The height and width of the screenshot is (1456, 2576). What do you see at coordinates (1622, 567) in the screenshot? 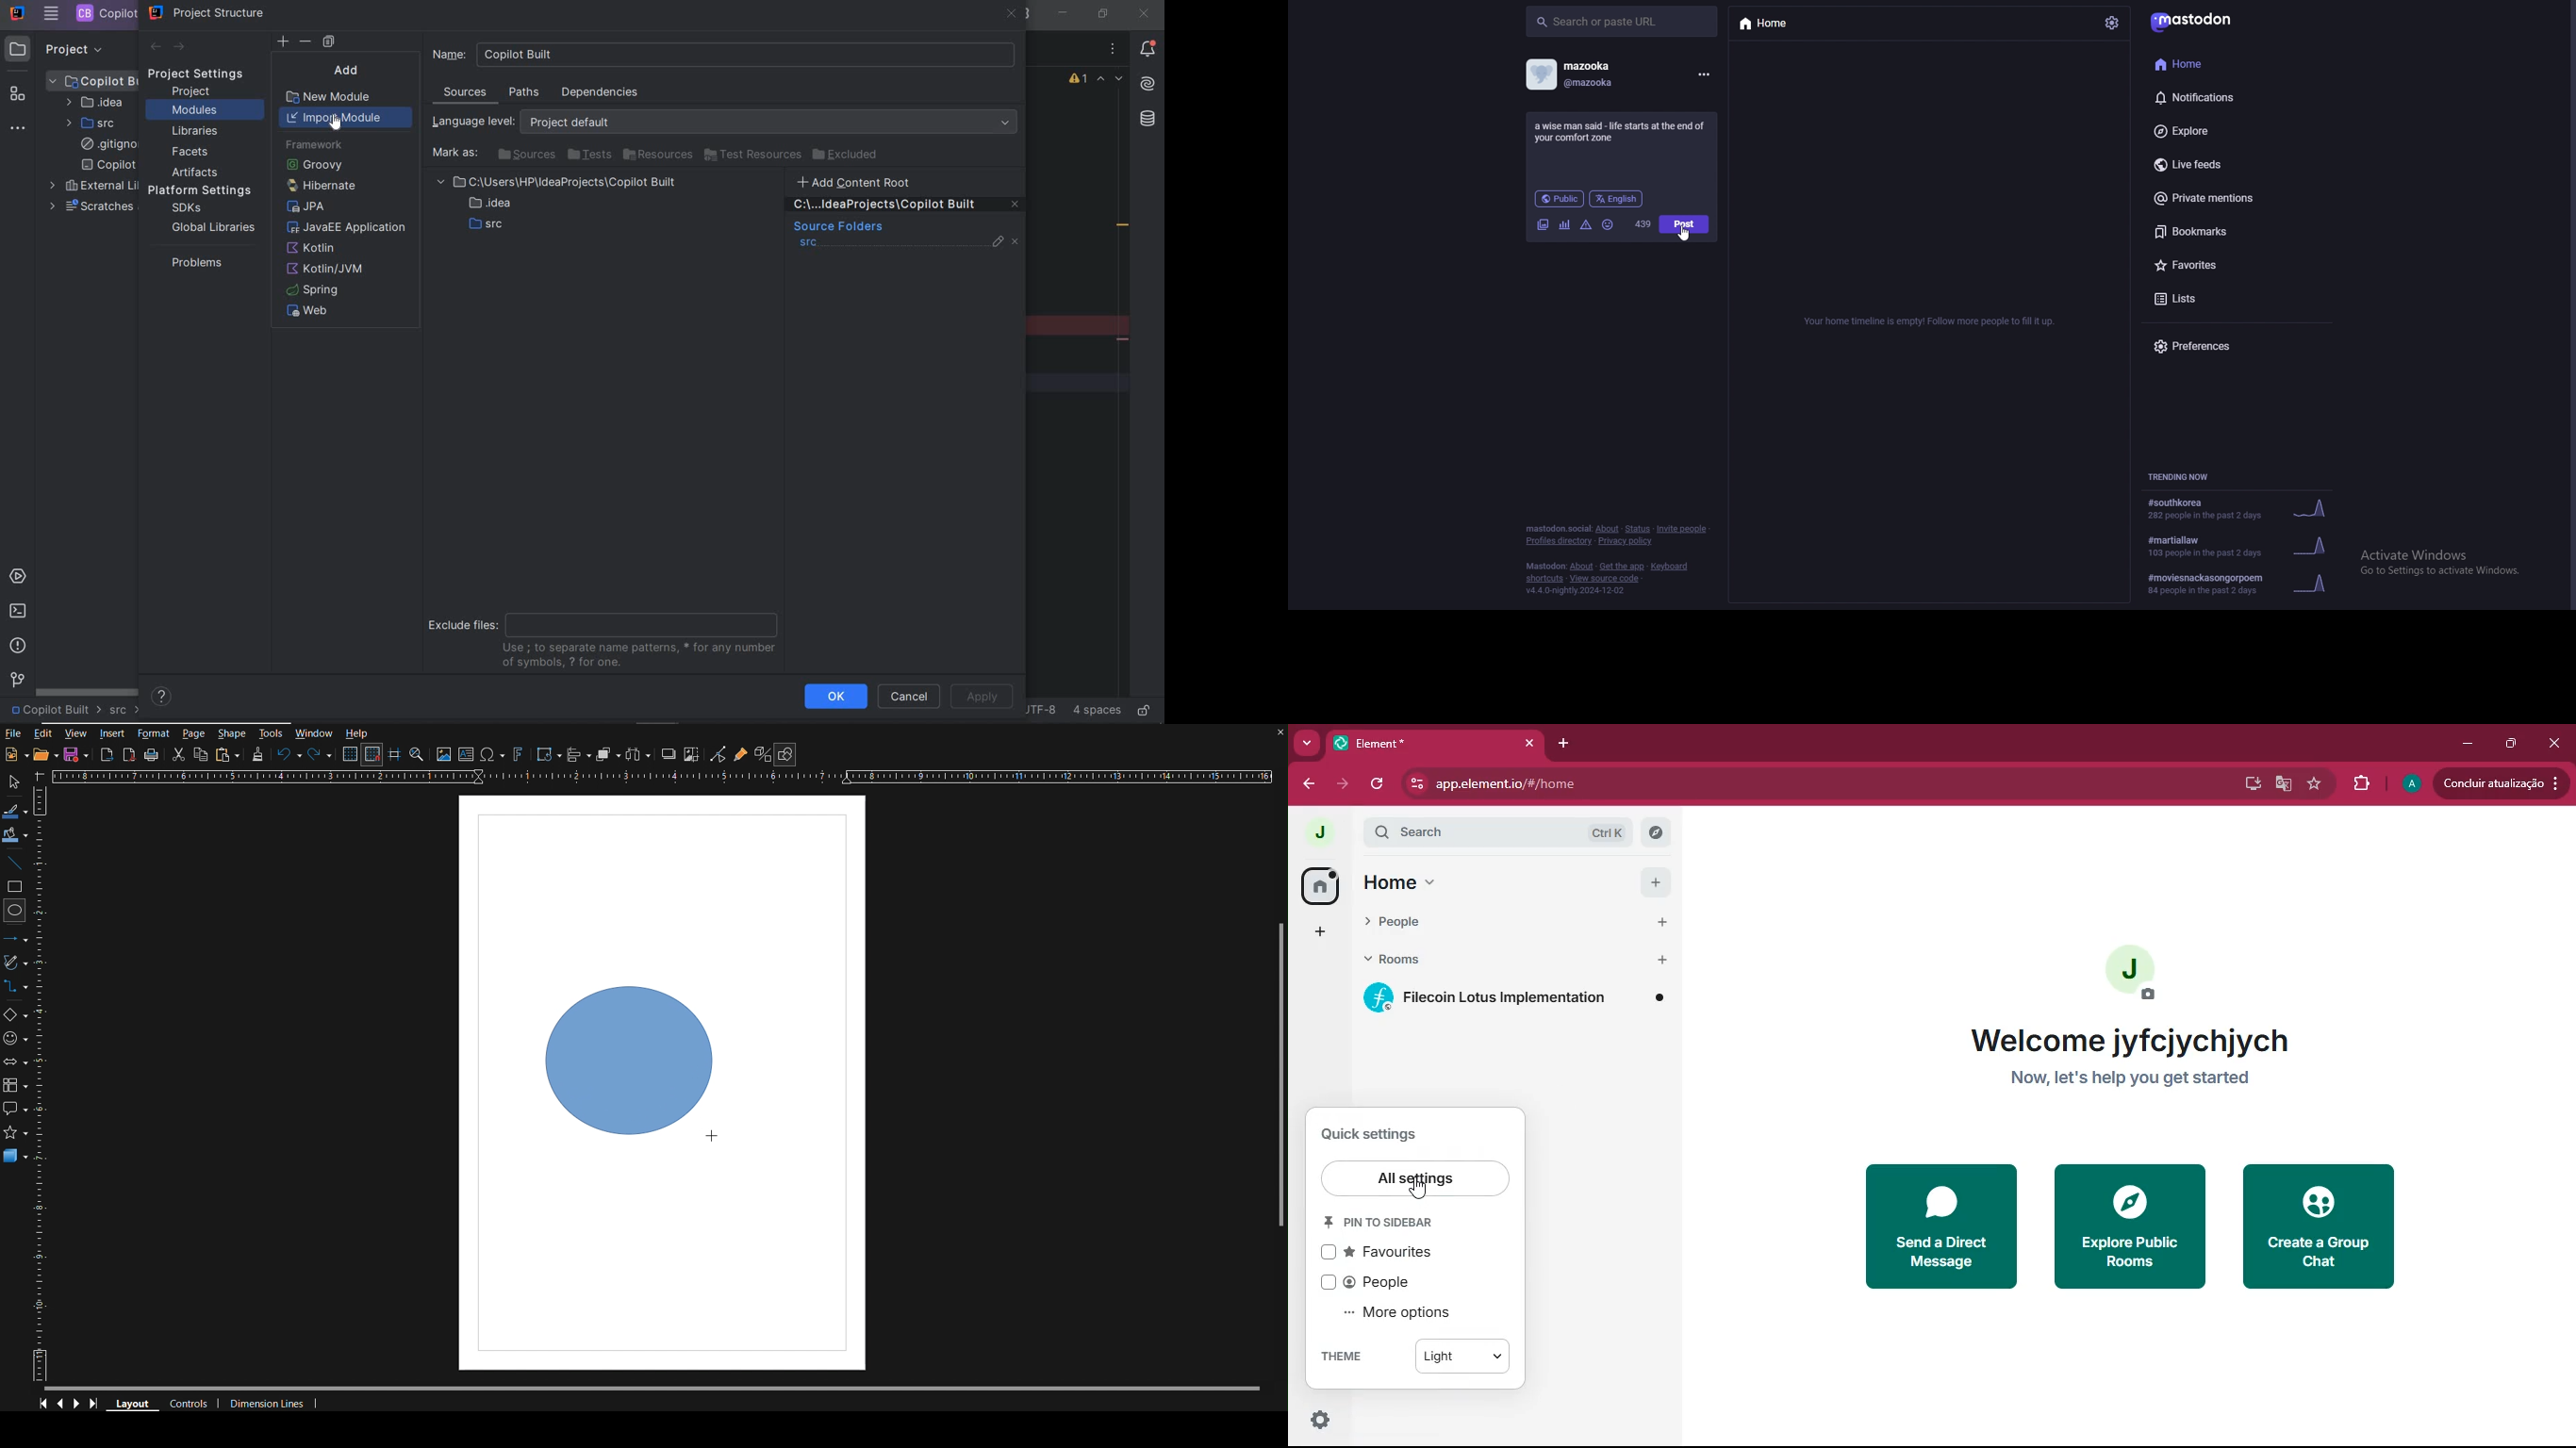
I see `get the app` at bounding box center [1622, 567].